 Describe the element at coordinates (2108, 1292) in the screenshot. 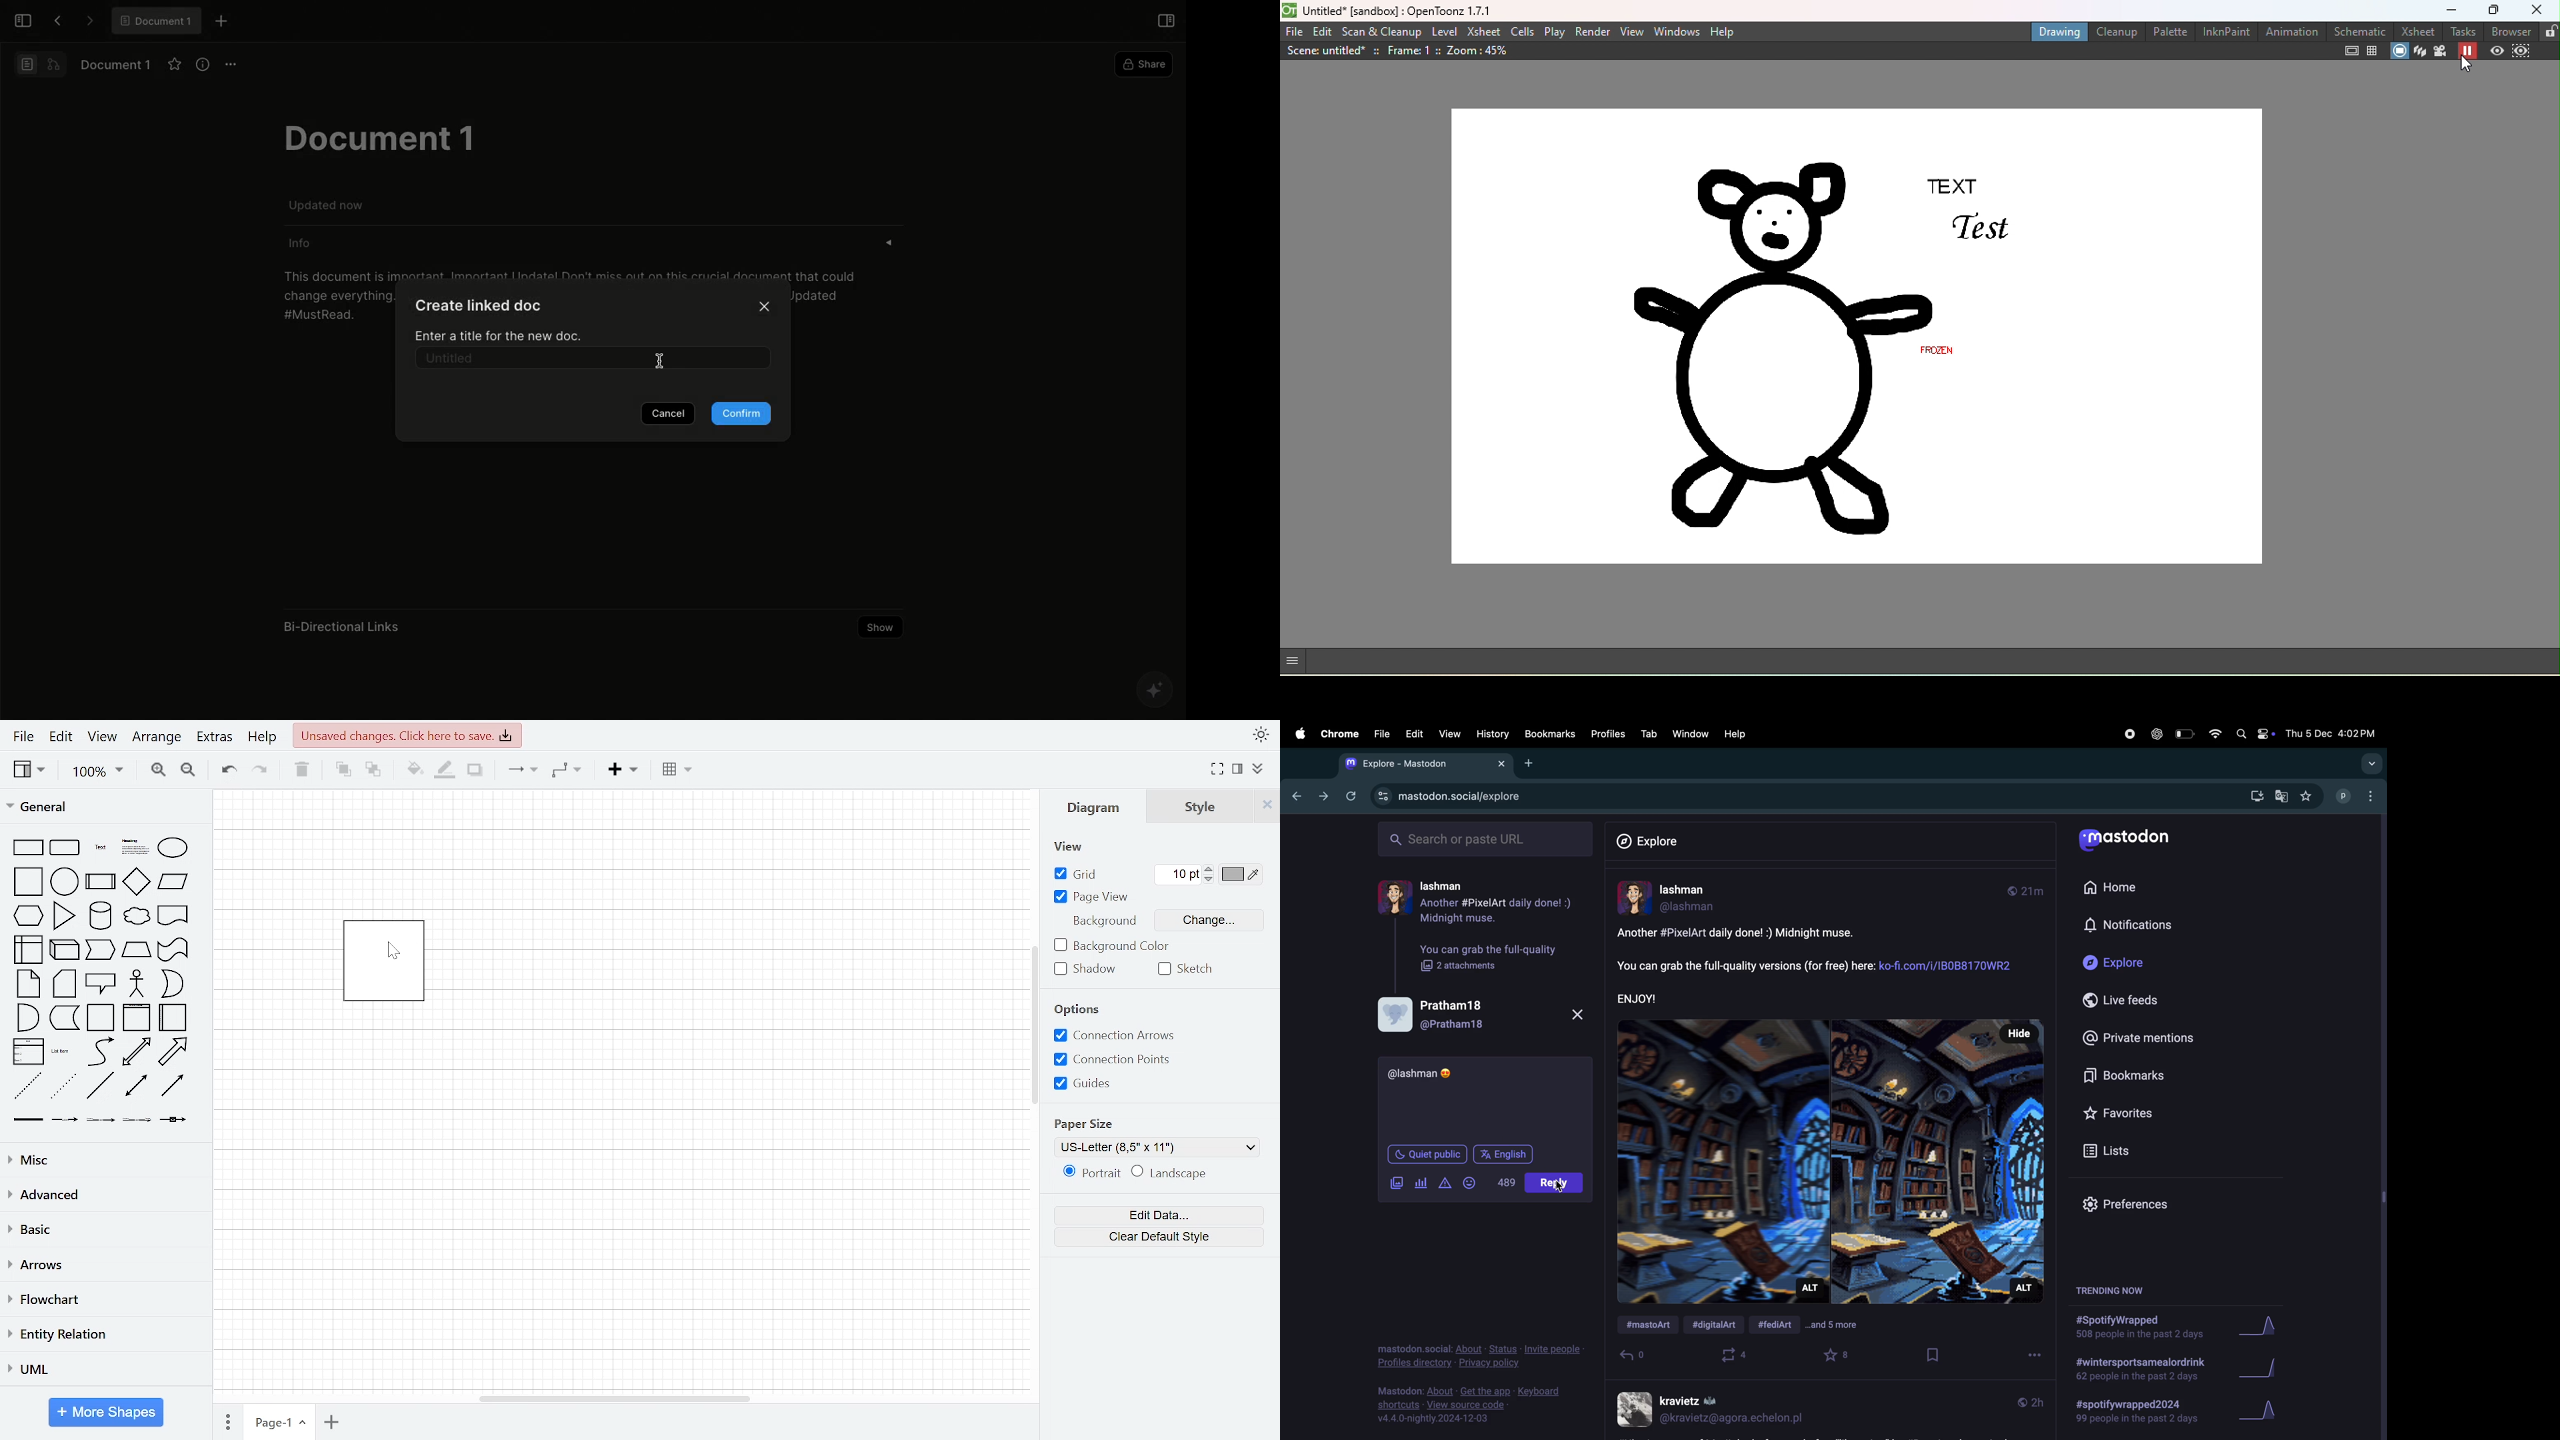

I see `trending now` at that location.